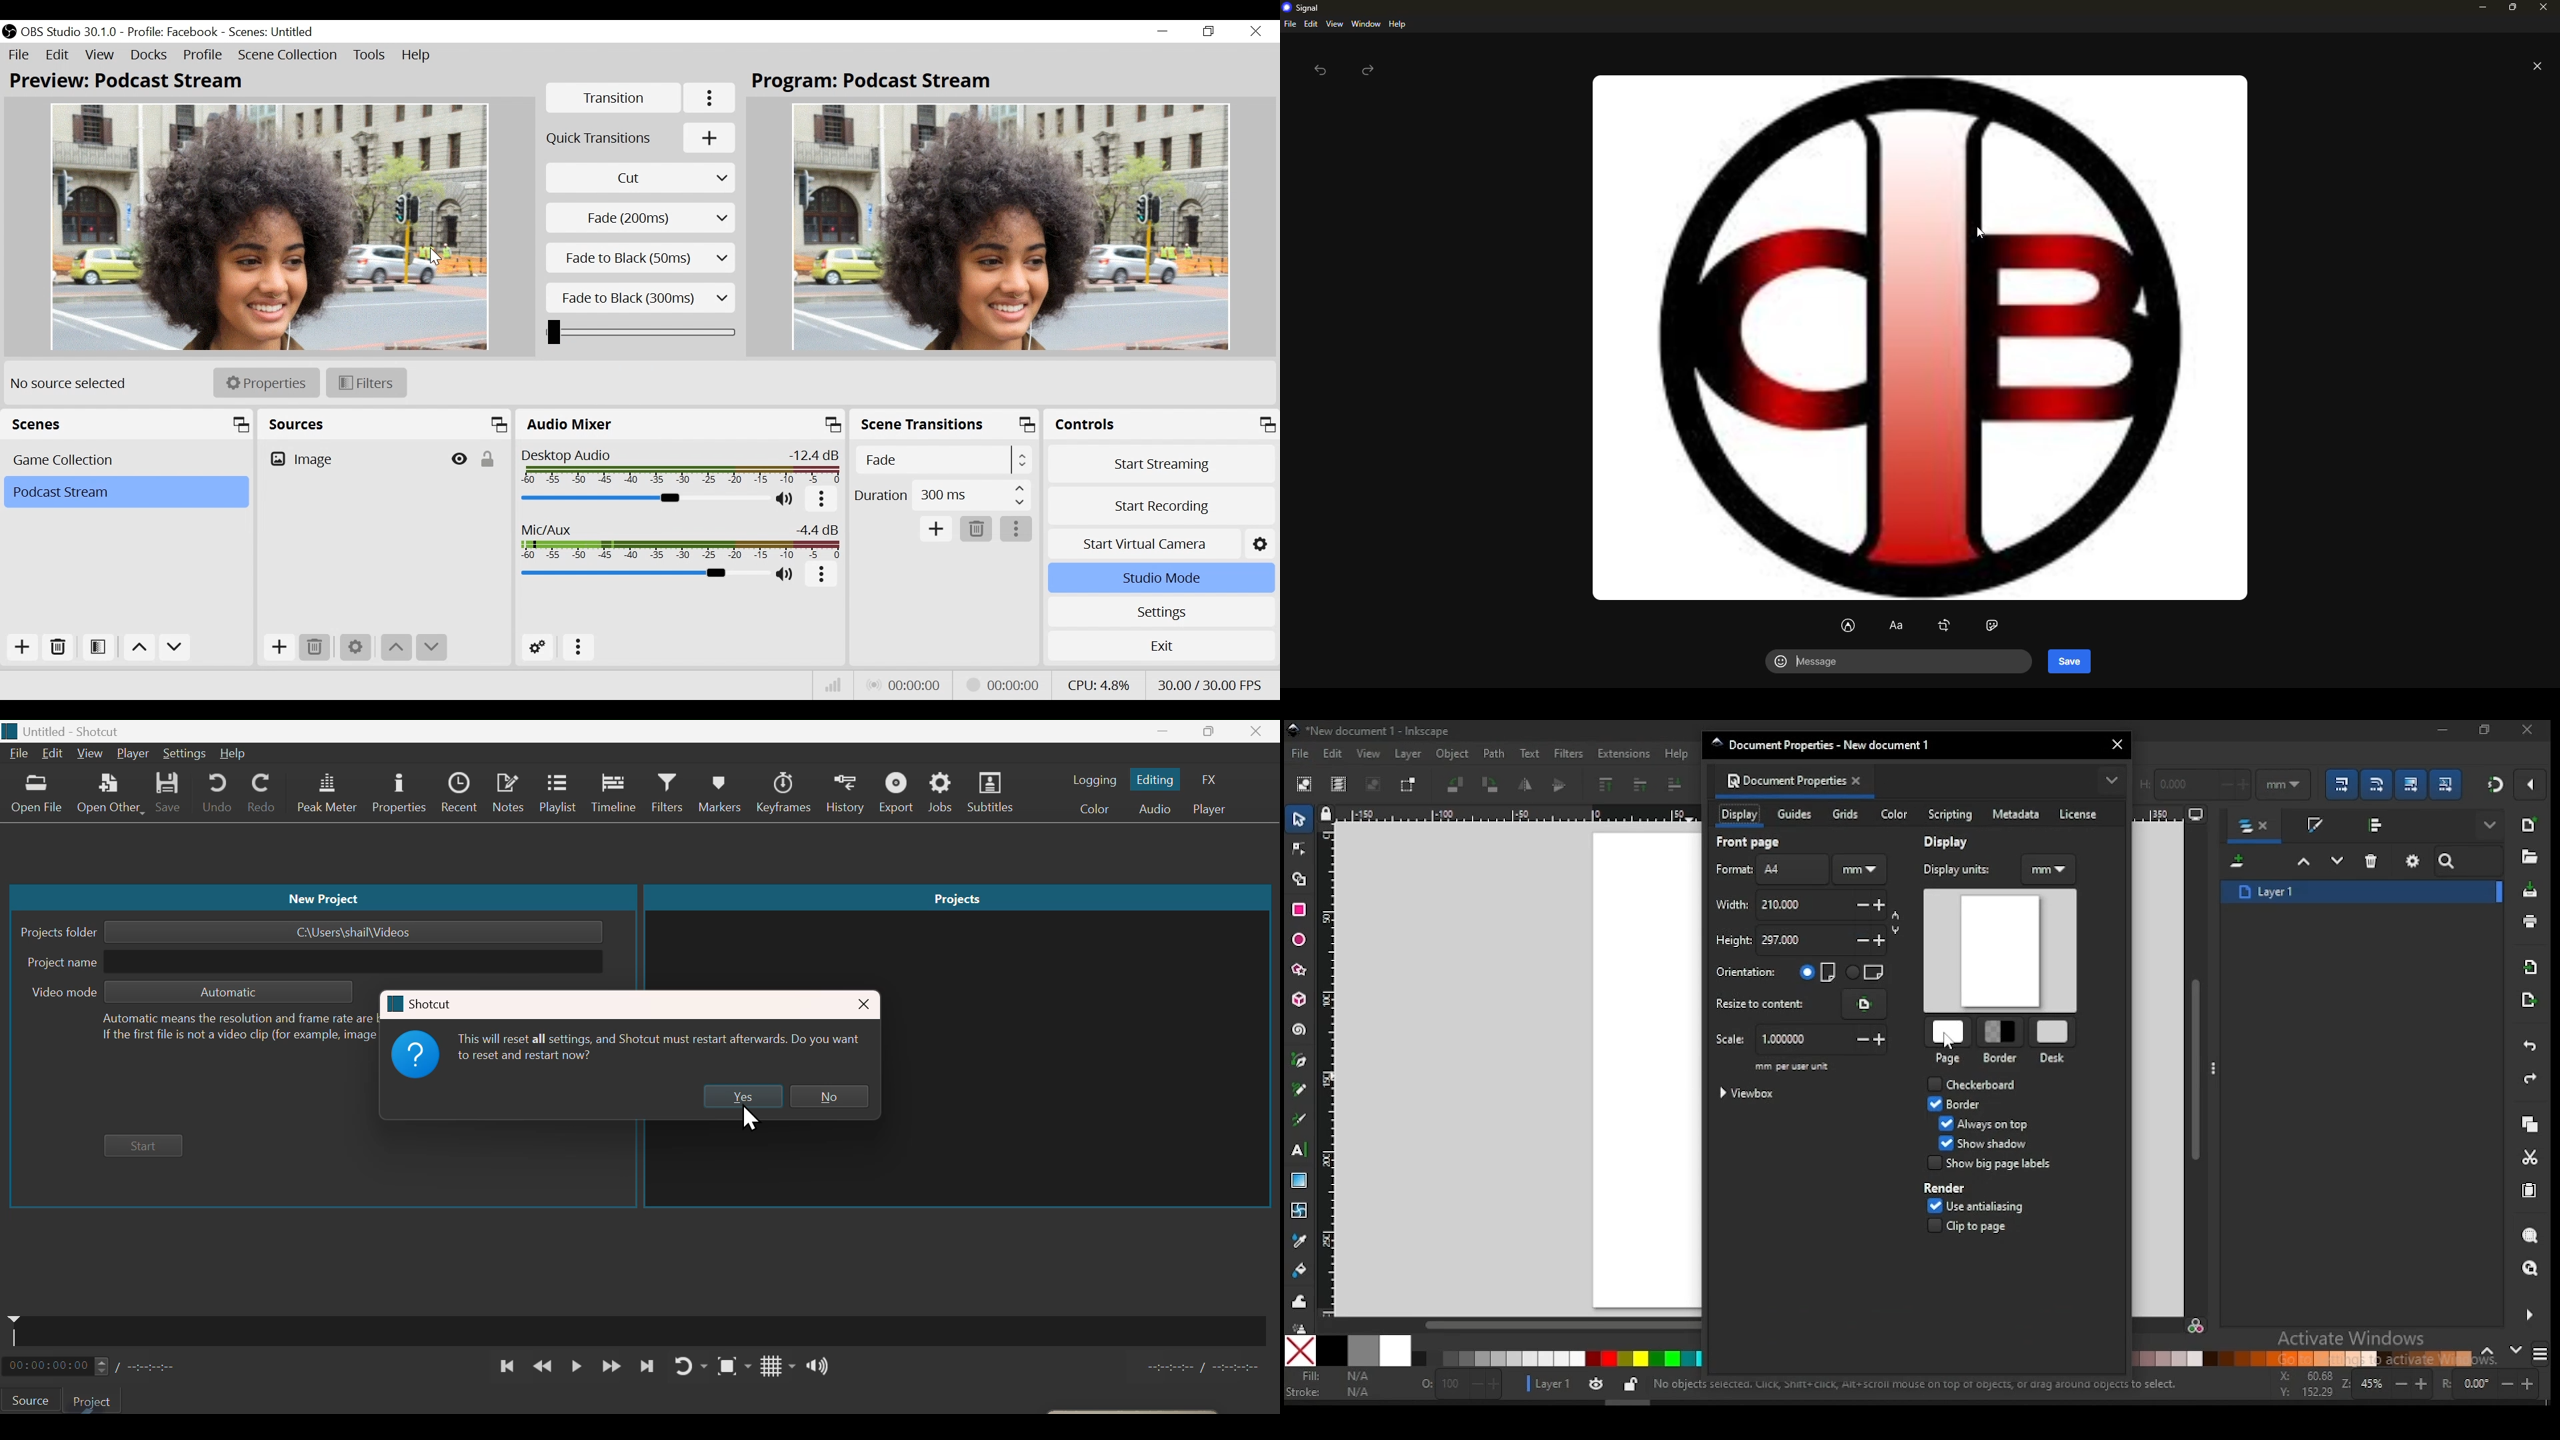 The height and width of the screenshot is (1456, 2576). What do you see at coordinates (1301, 1268) in the screenshot?
I see `paint bucket tool` at bounding box center [1301, 1268].